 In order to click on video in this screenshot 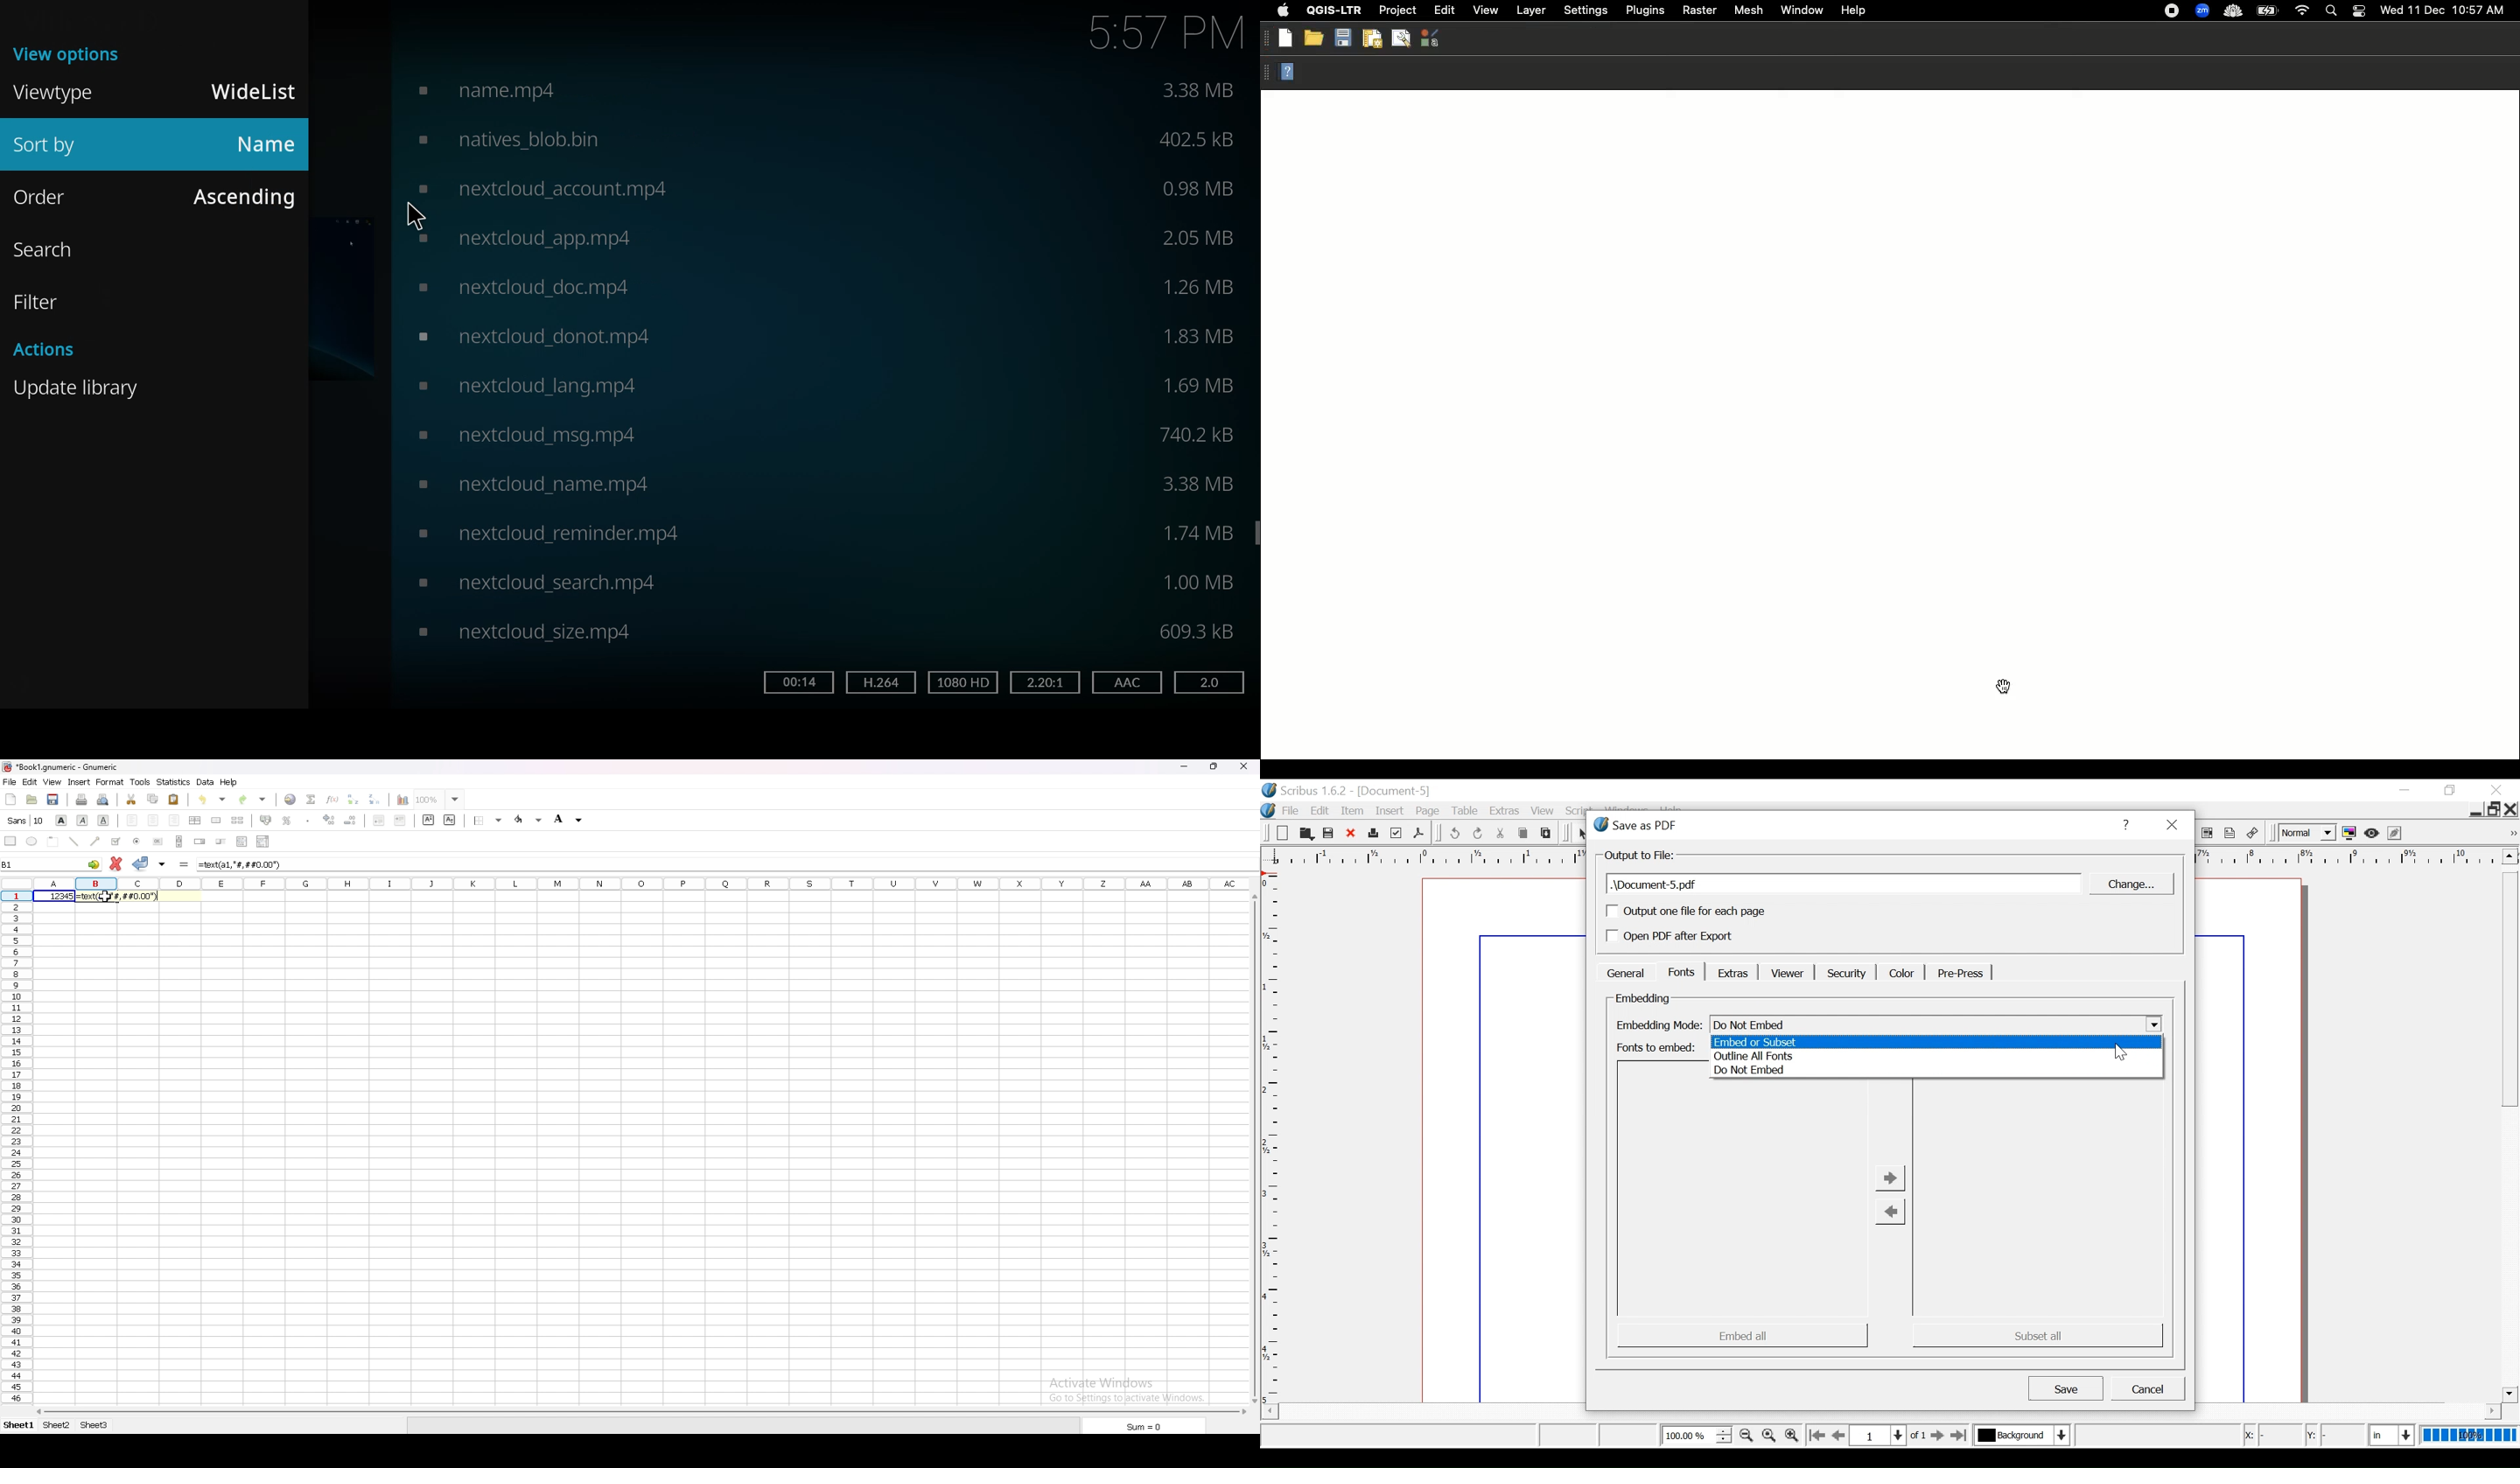, I will do `click(536, 88)`.